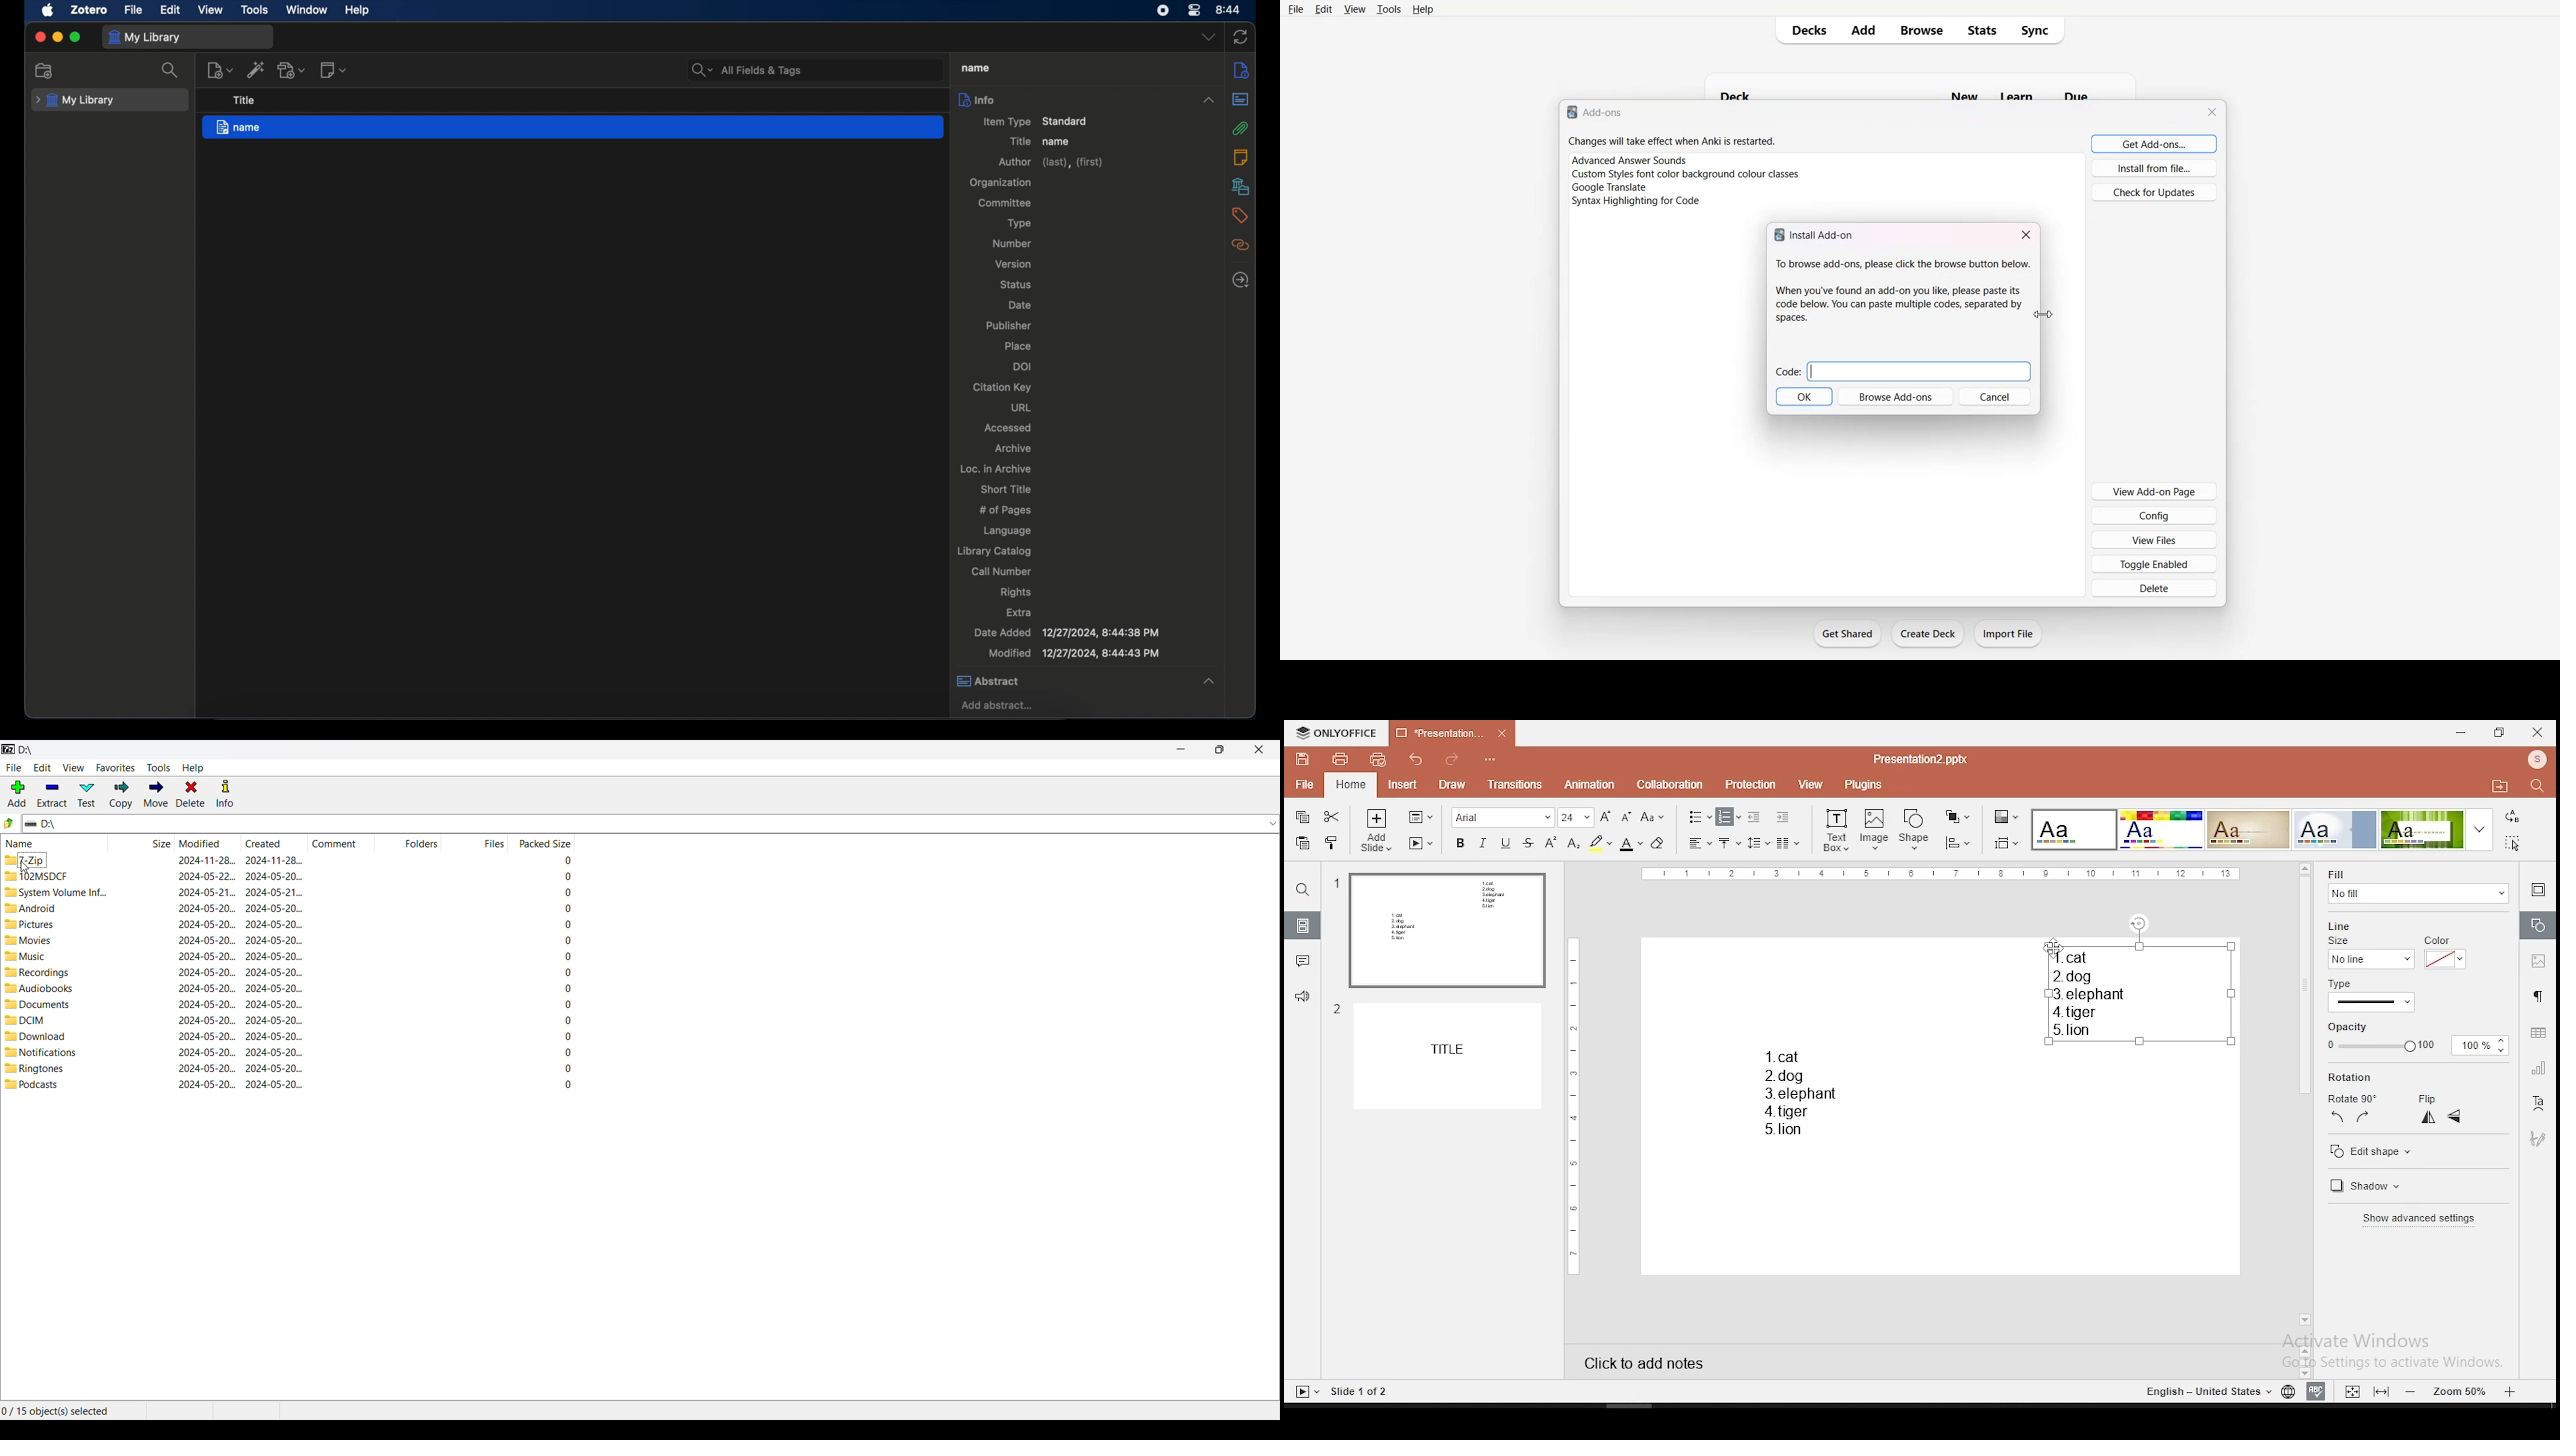 The width and height of the screenshot is (2576, 1456). Describe the element at coordinates (133, 10) in the screenshot. I see `file` at that location.